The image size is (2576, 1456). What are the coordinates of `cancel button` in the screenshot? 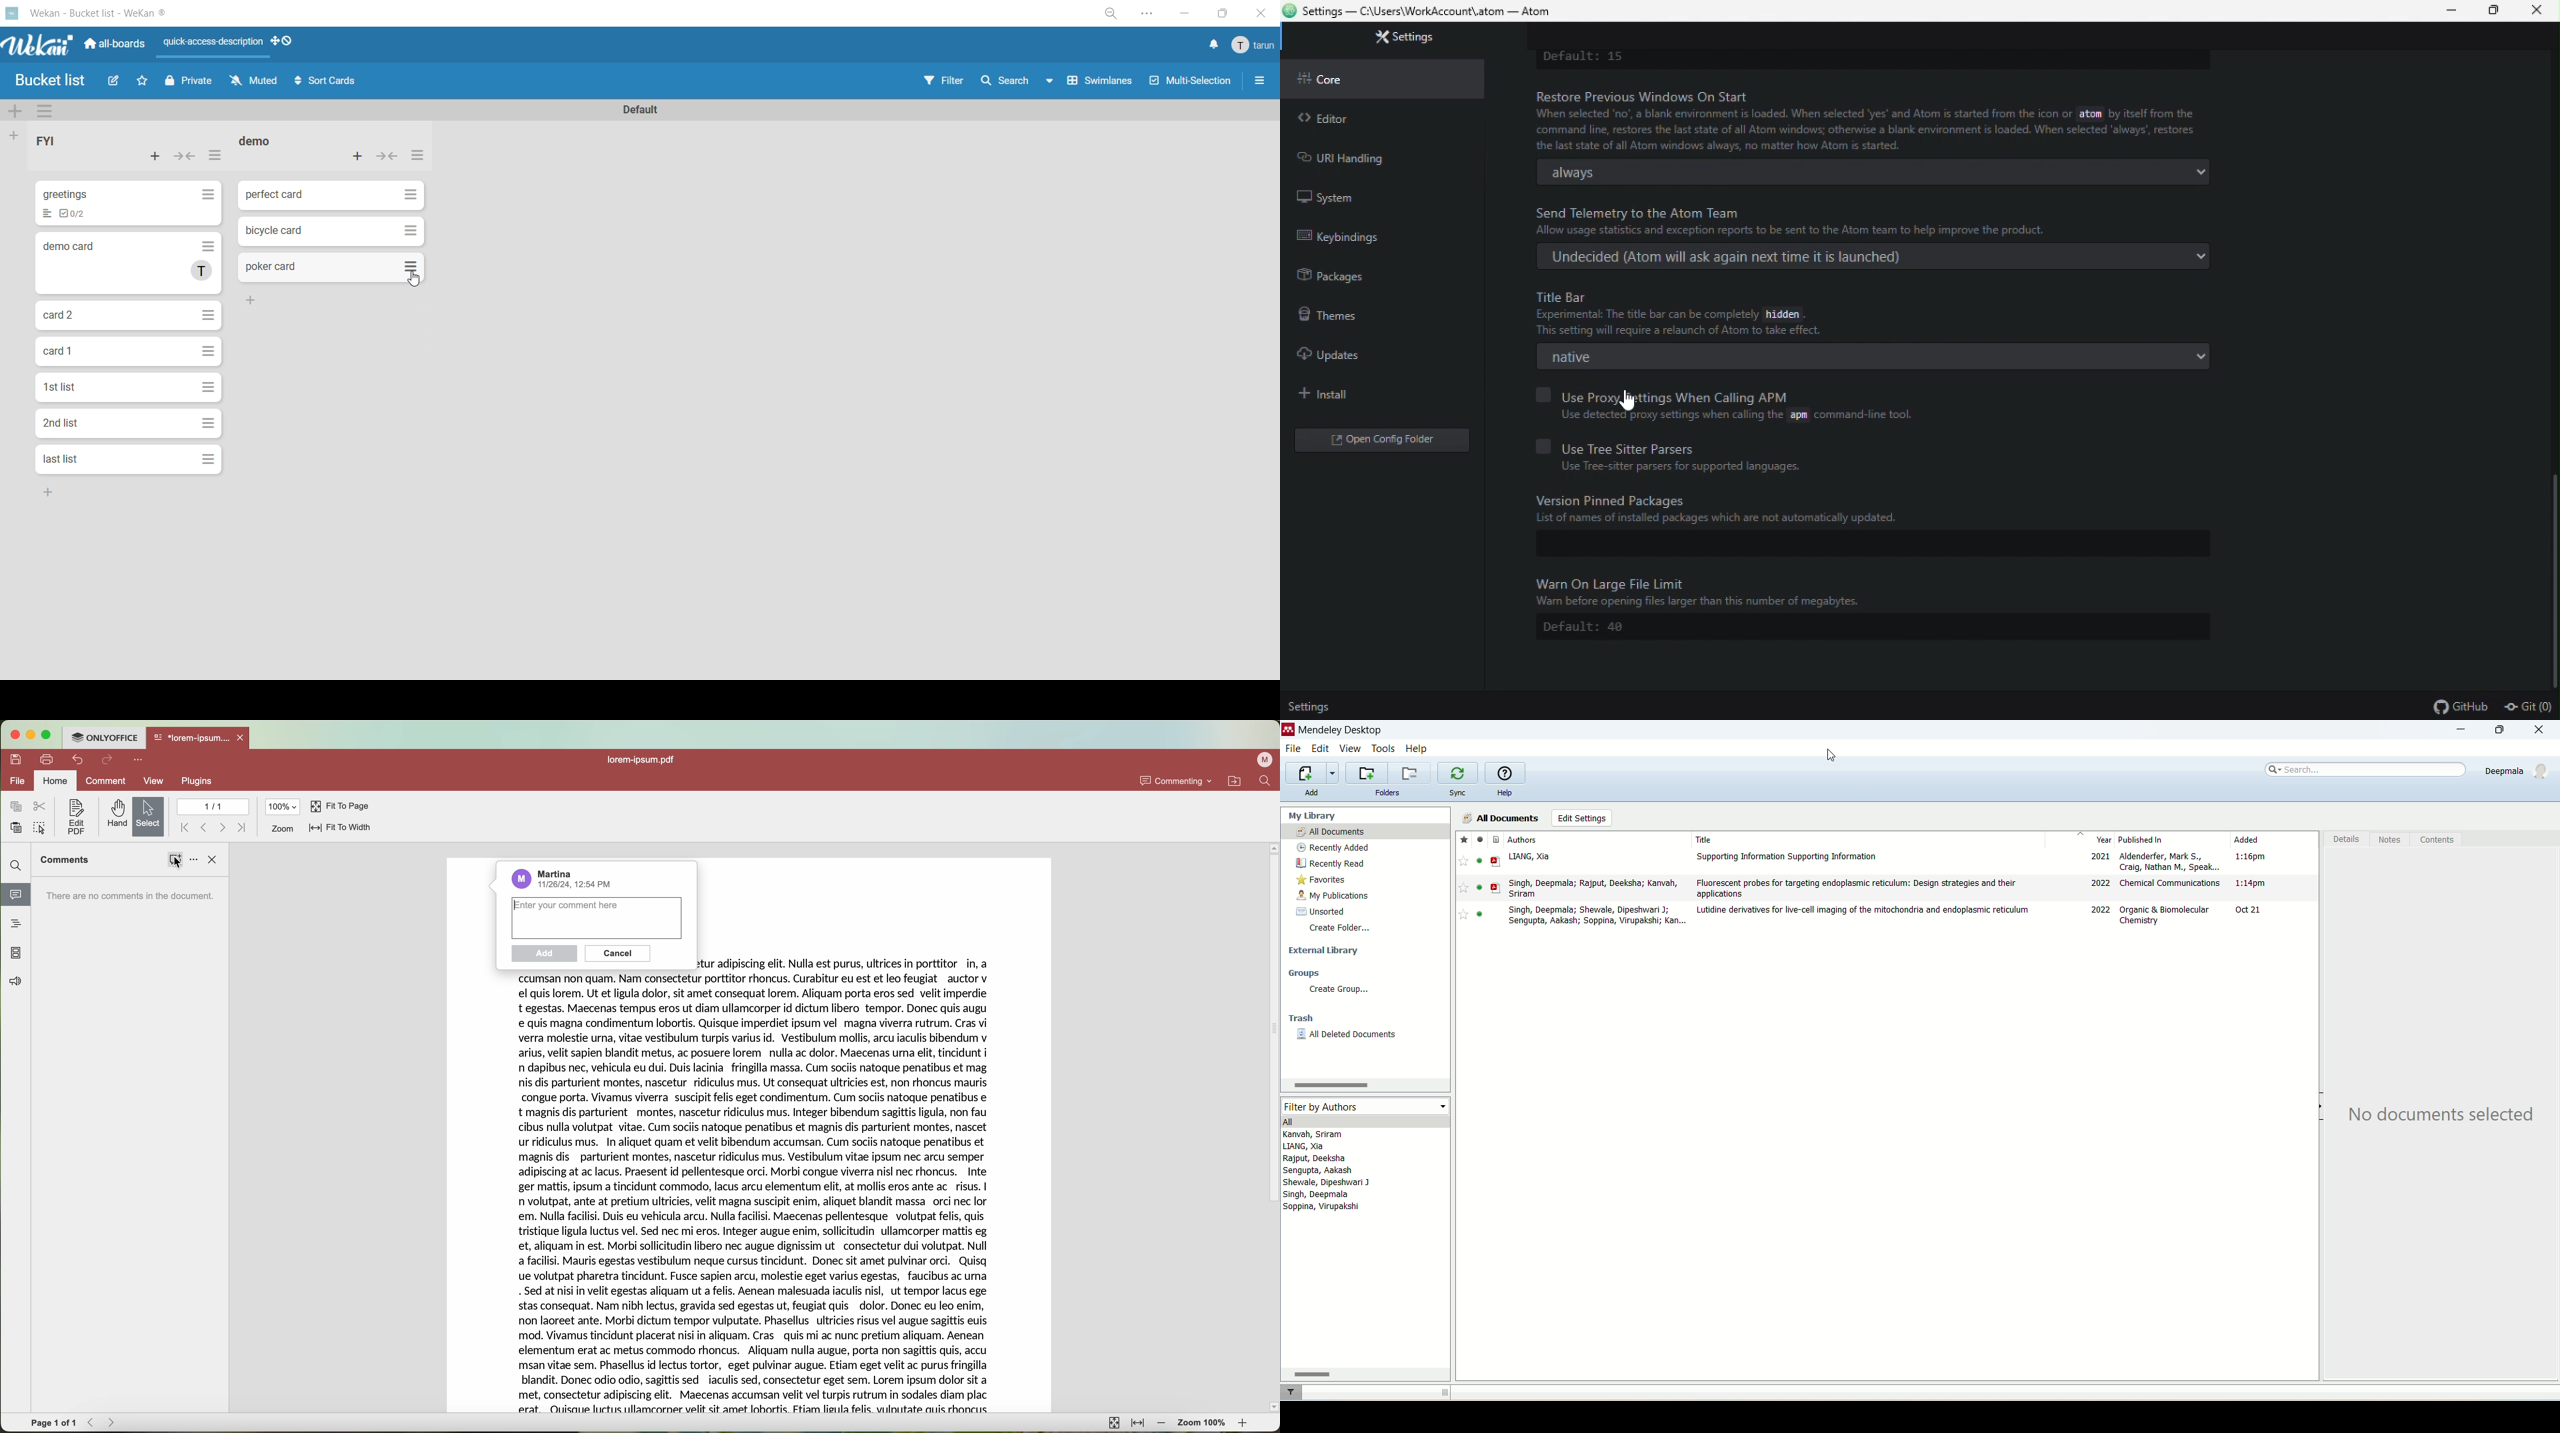 It's located at (617, 954).